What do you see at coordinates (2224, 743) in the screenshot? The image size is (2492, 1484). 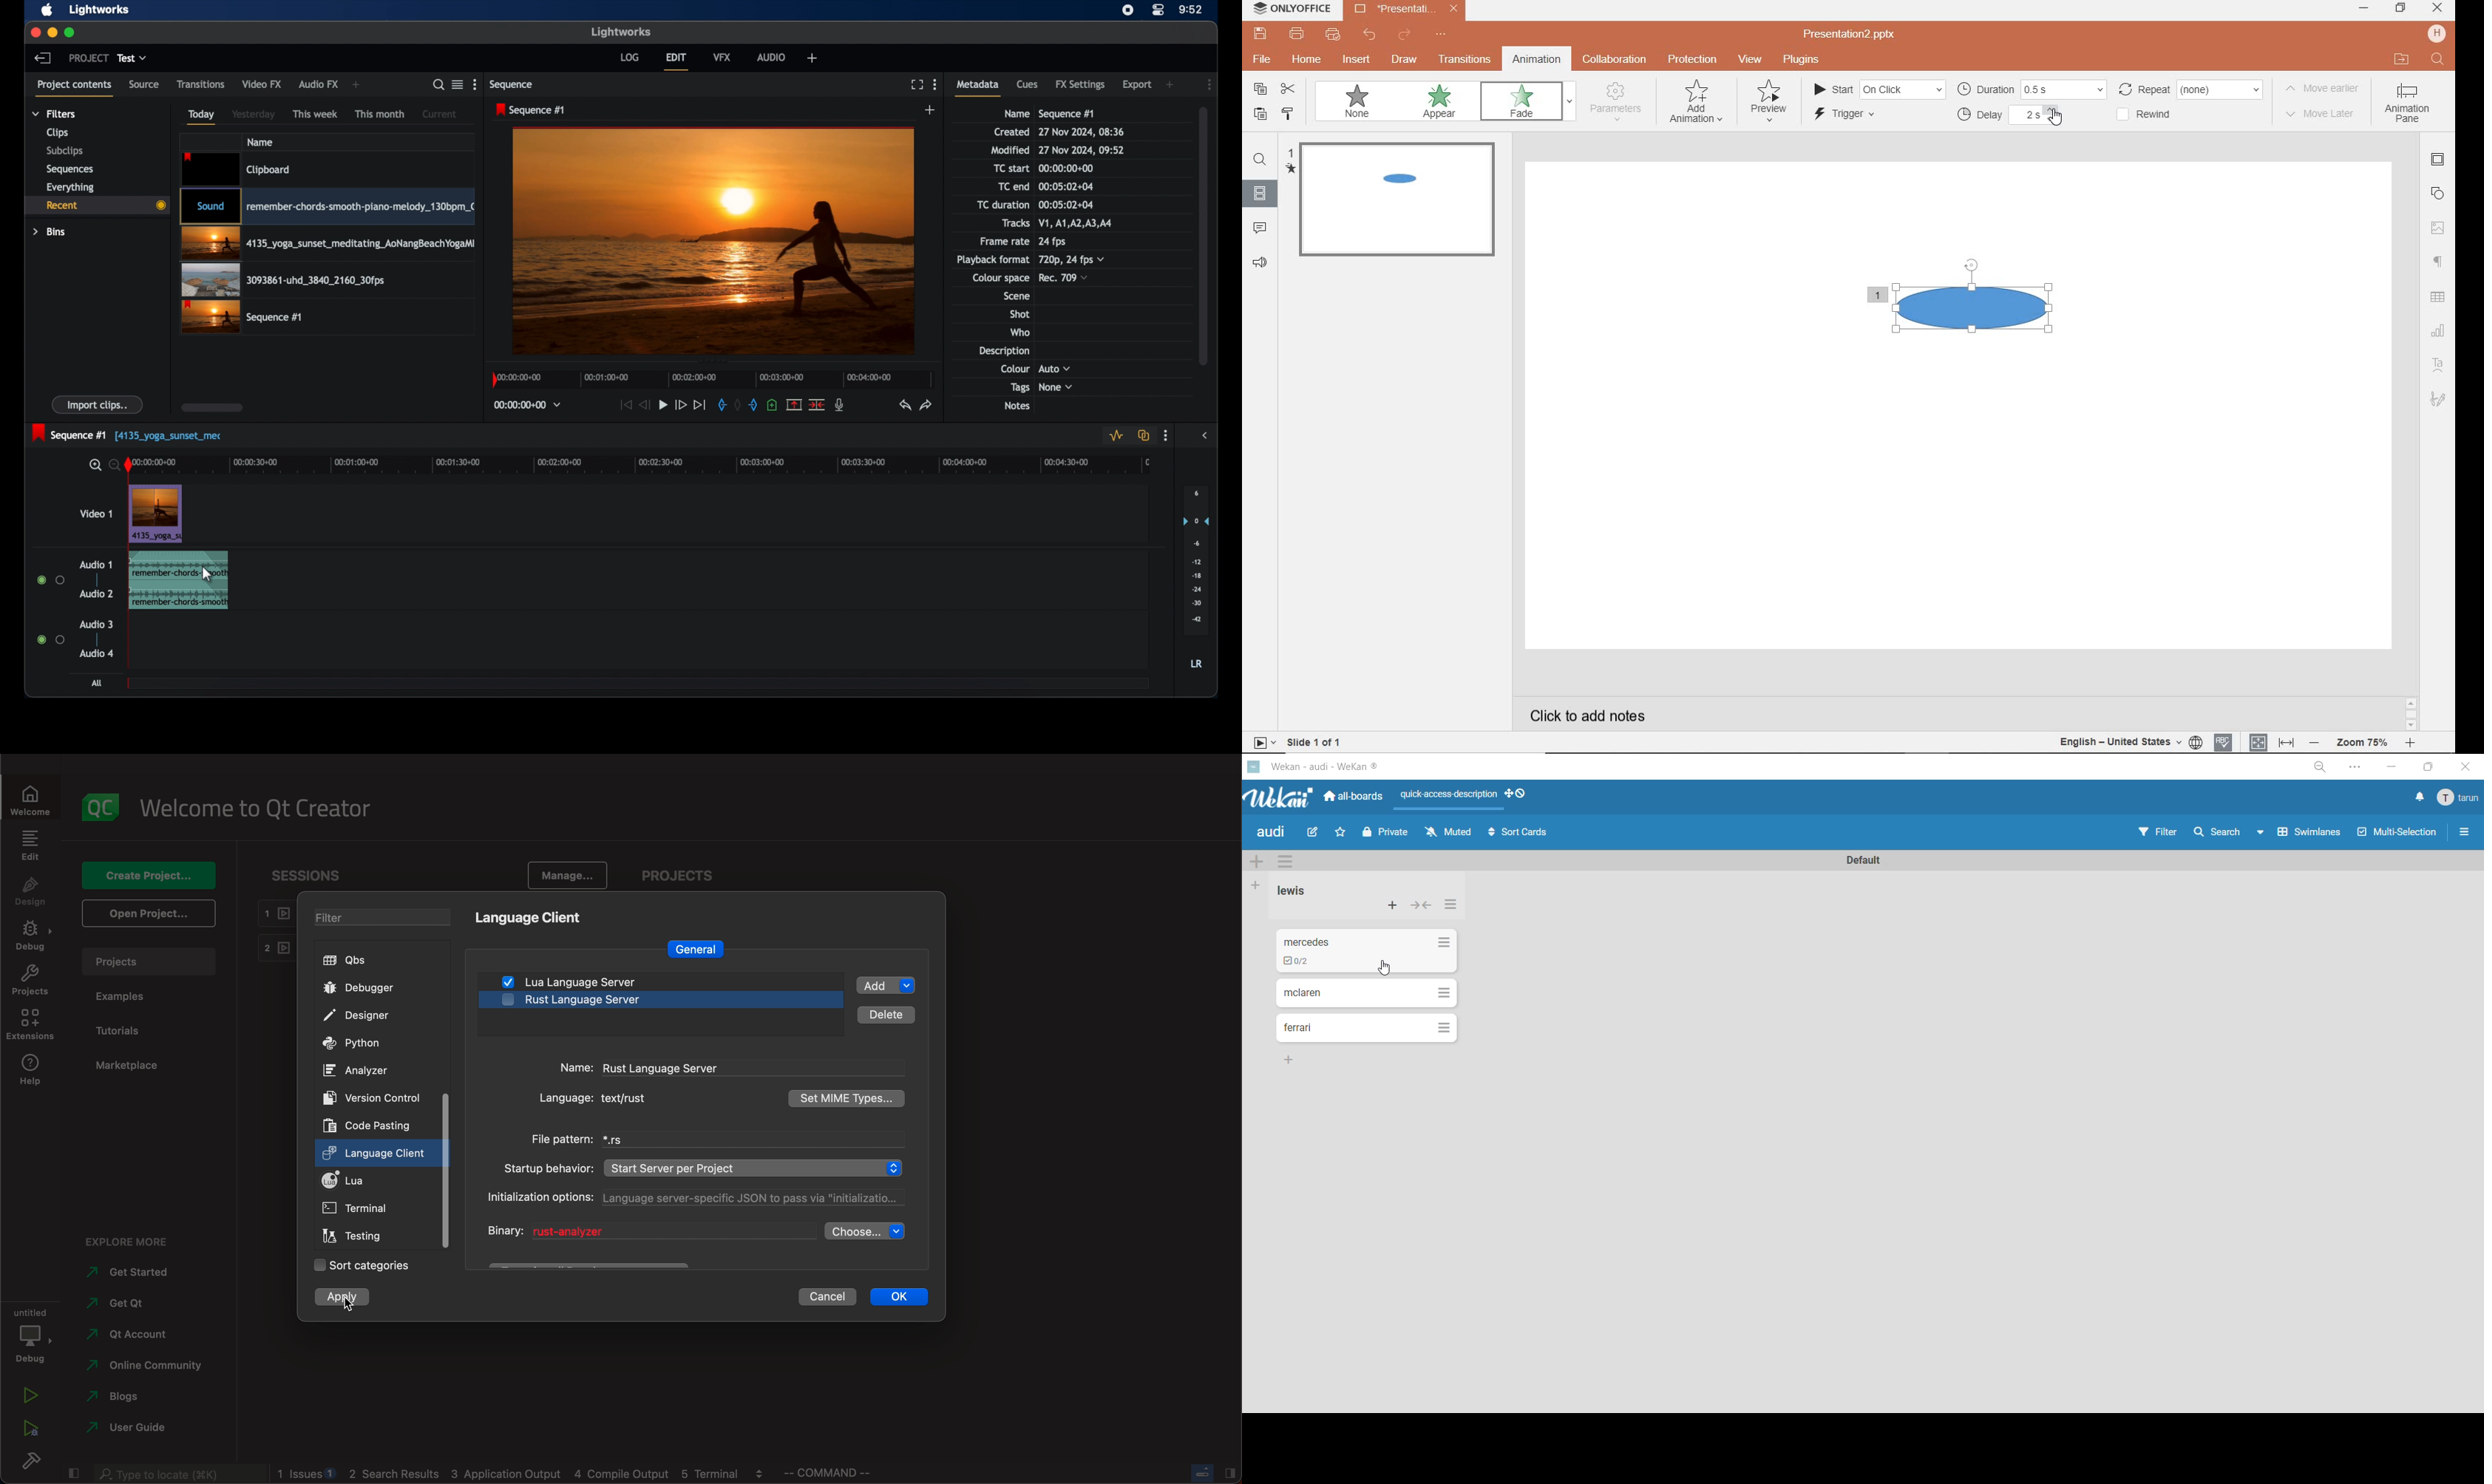 I see `SPELL CHECKING` at bounding box center [2224, 743].